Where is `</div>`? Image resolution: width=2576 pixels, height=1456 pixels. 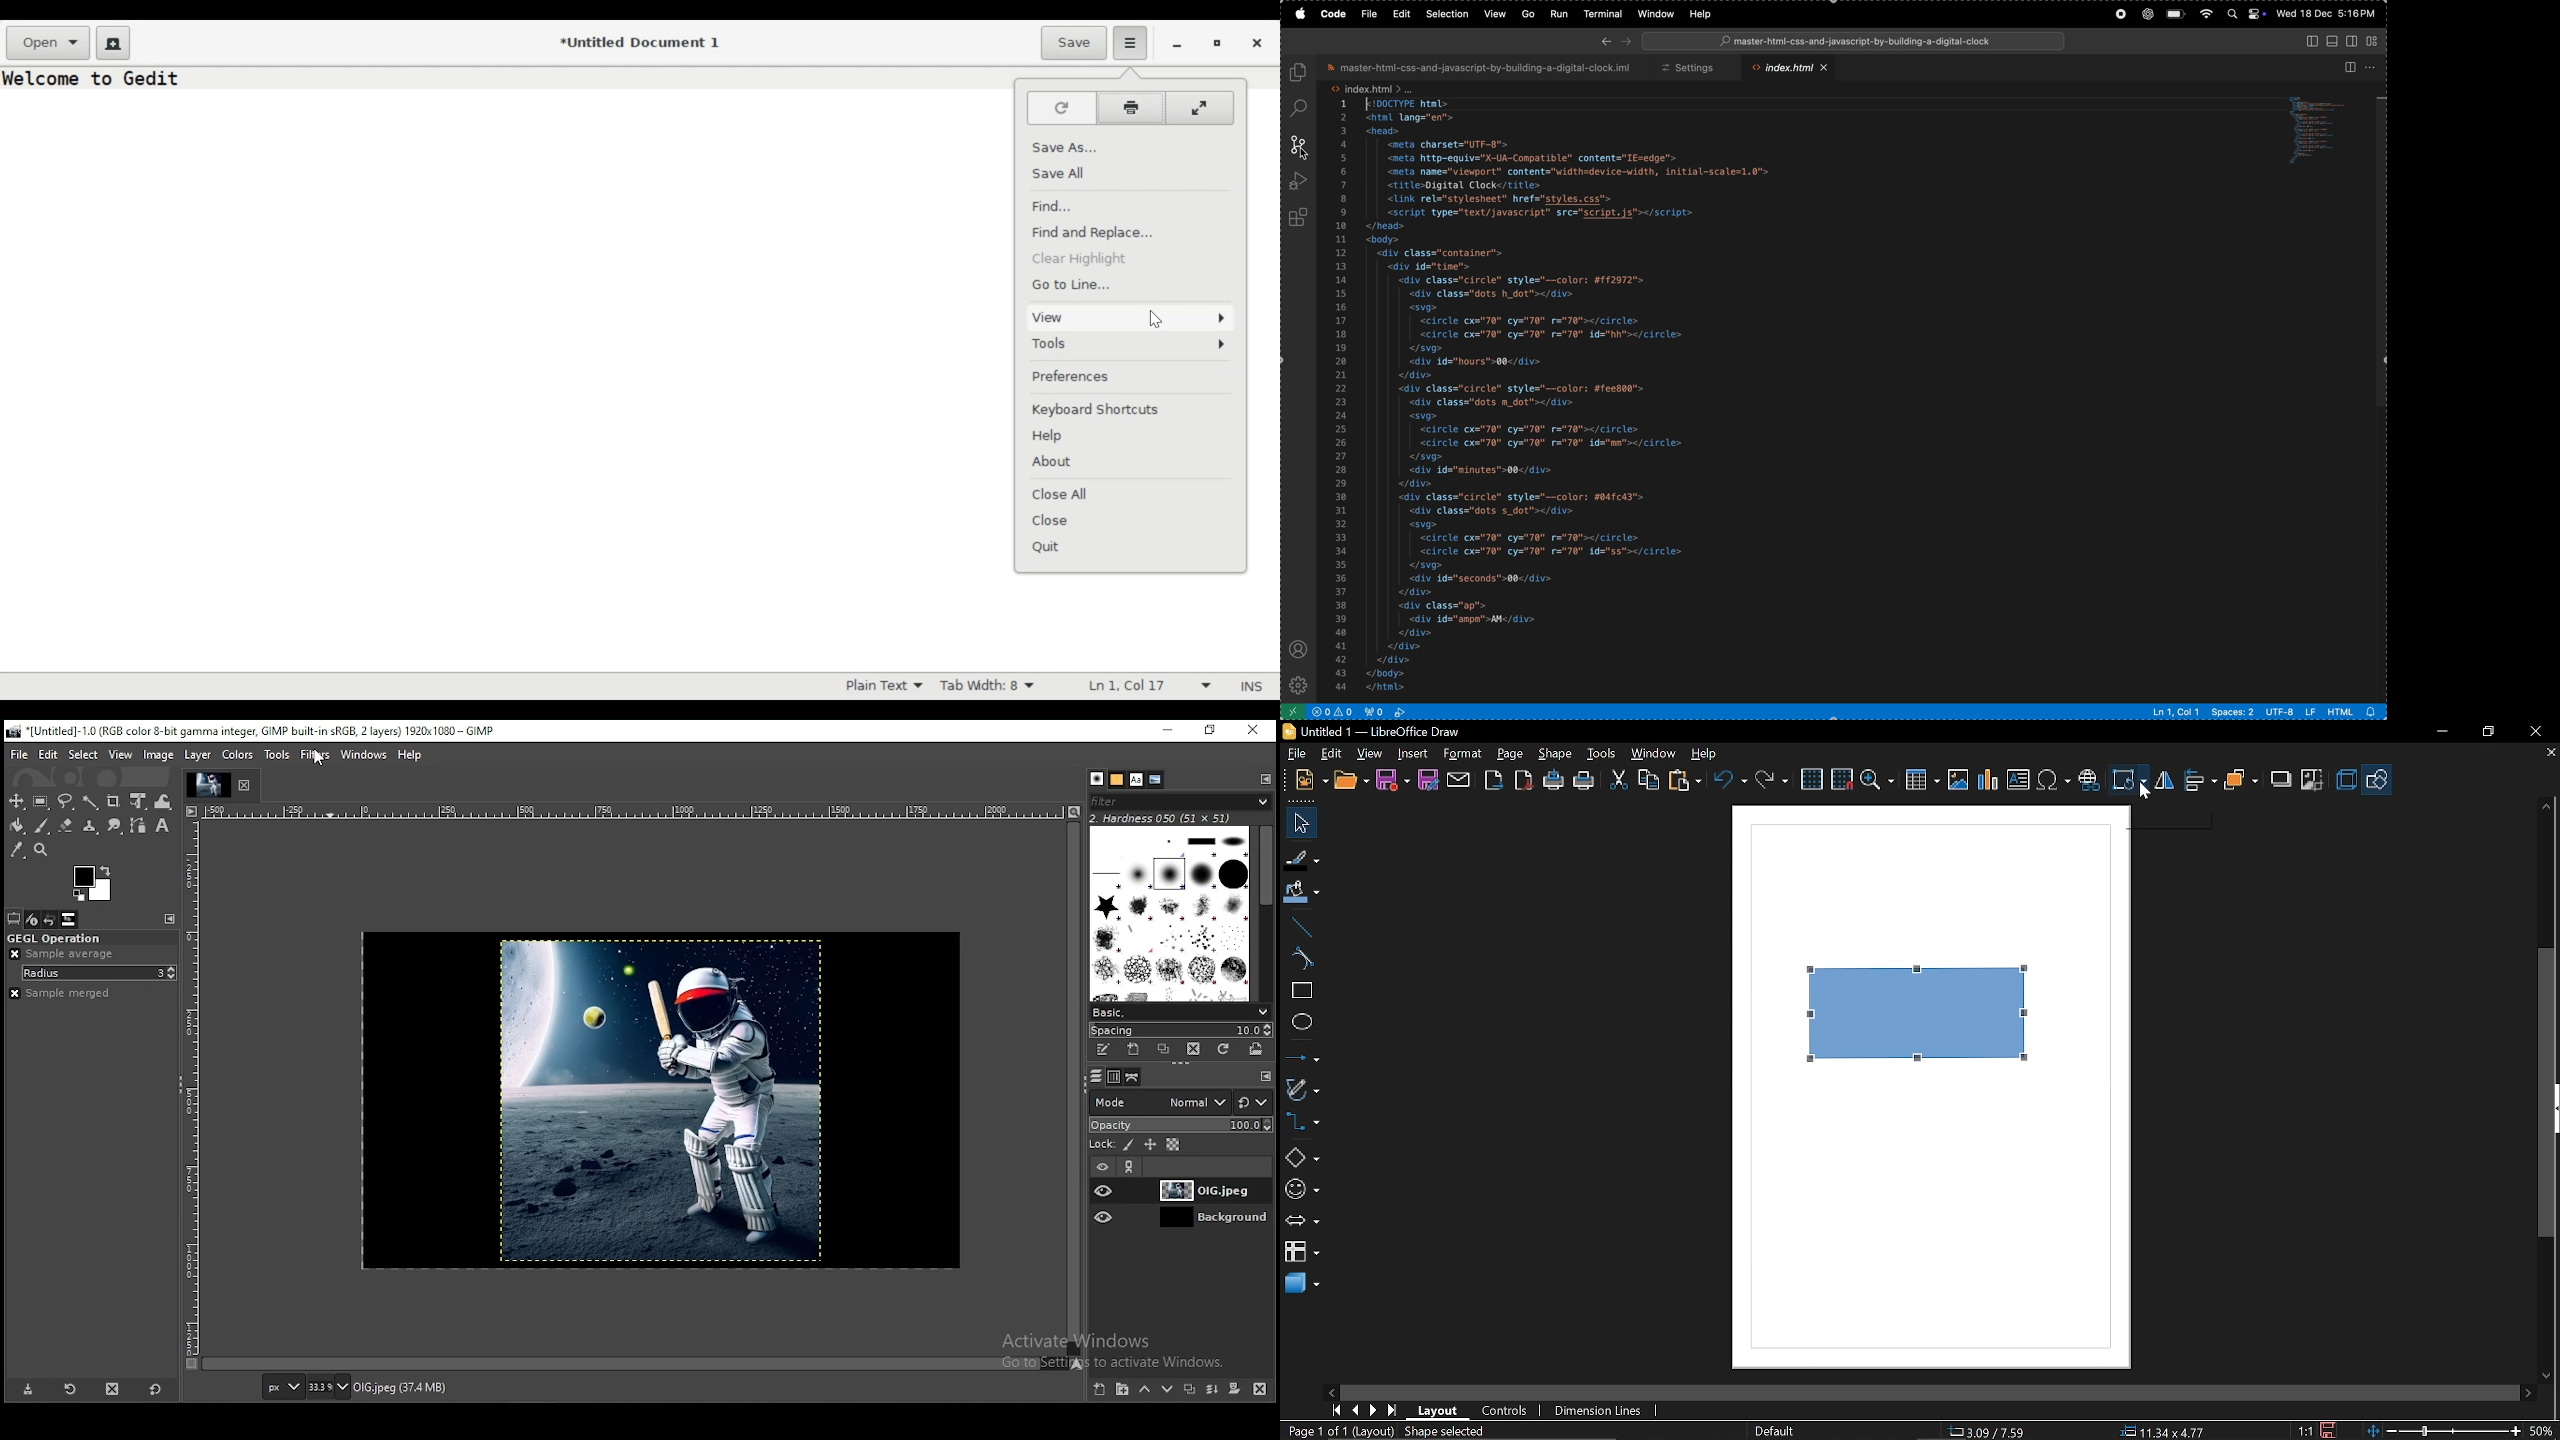
</div> is located at coordinates (1413, 592).